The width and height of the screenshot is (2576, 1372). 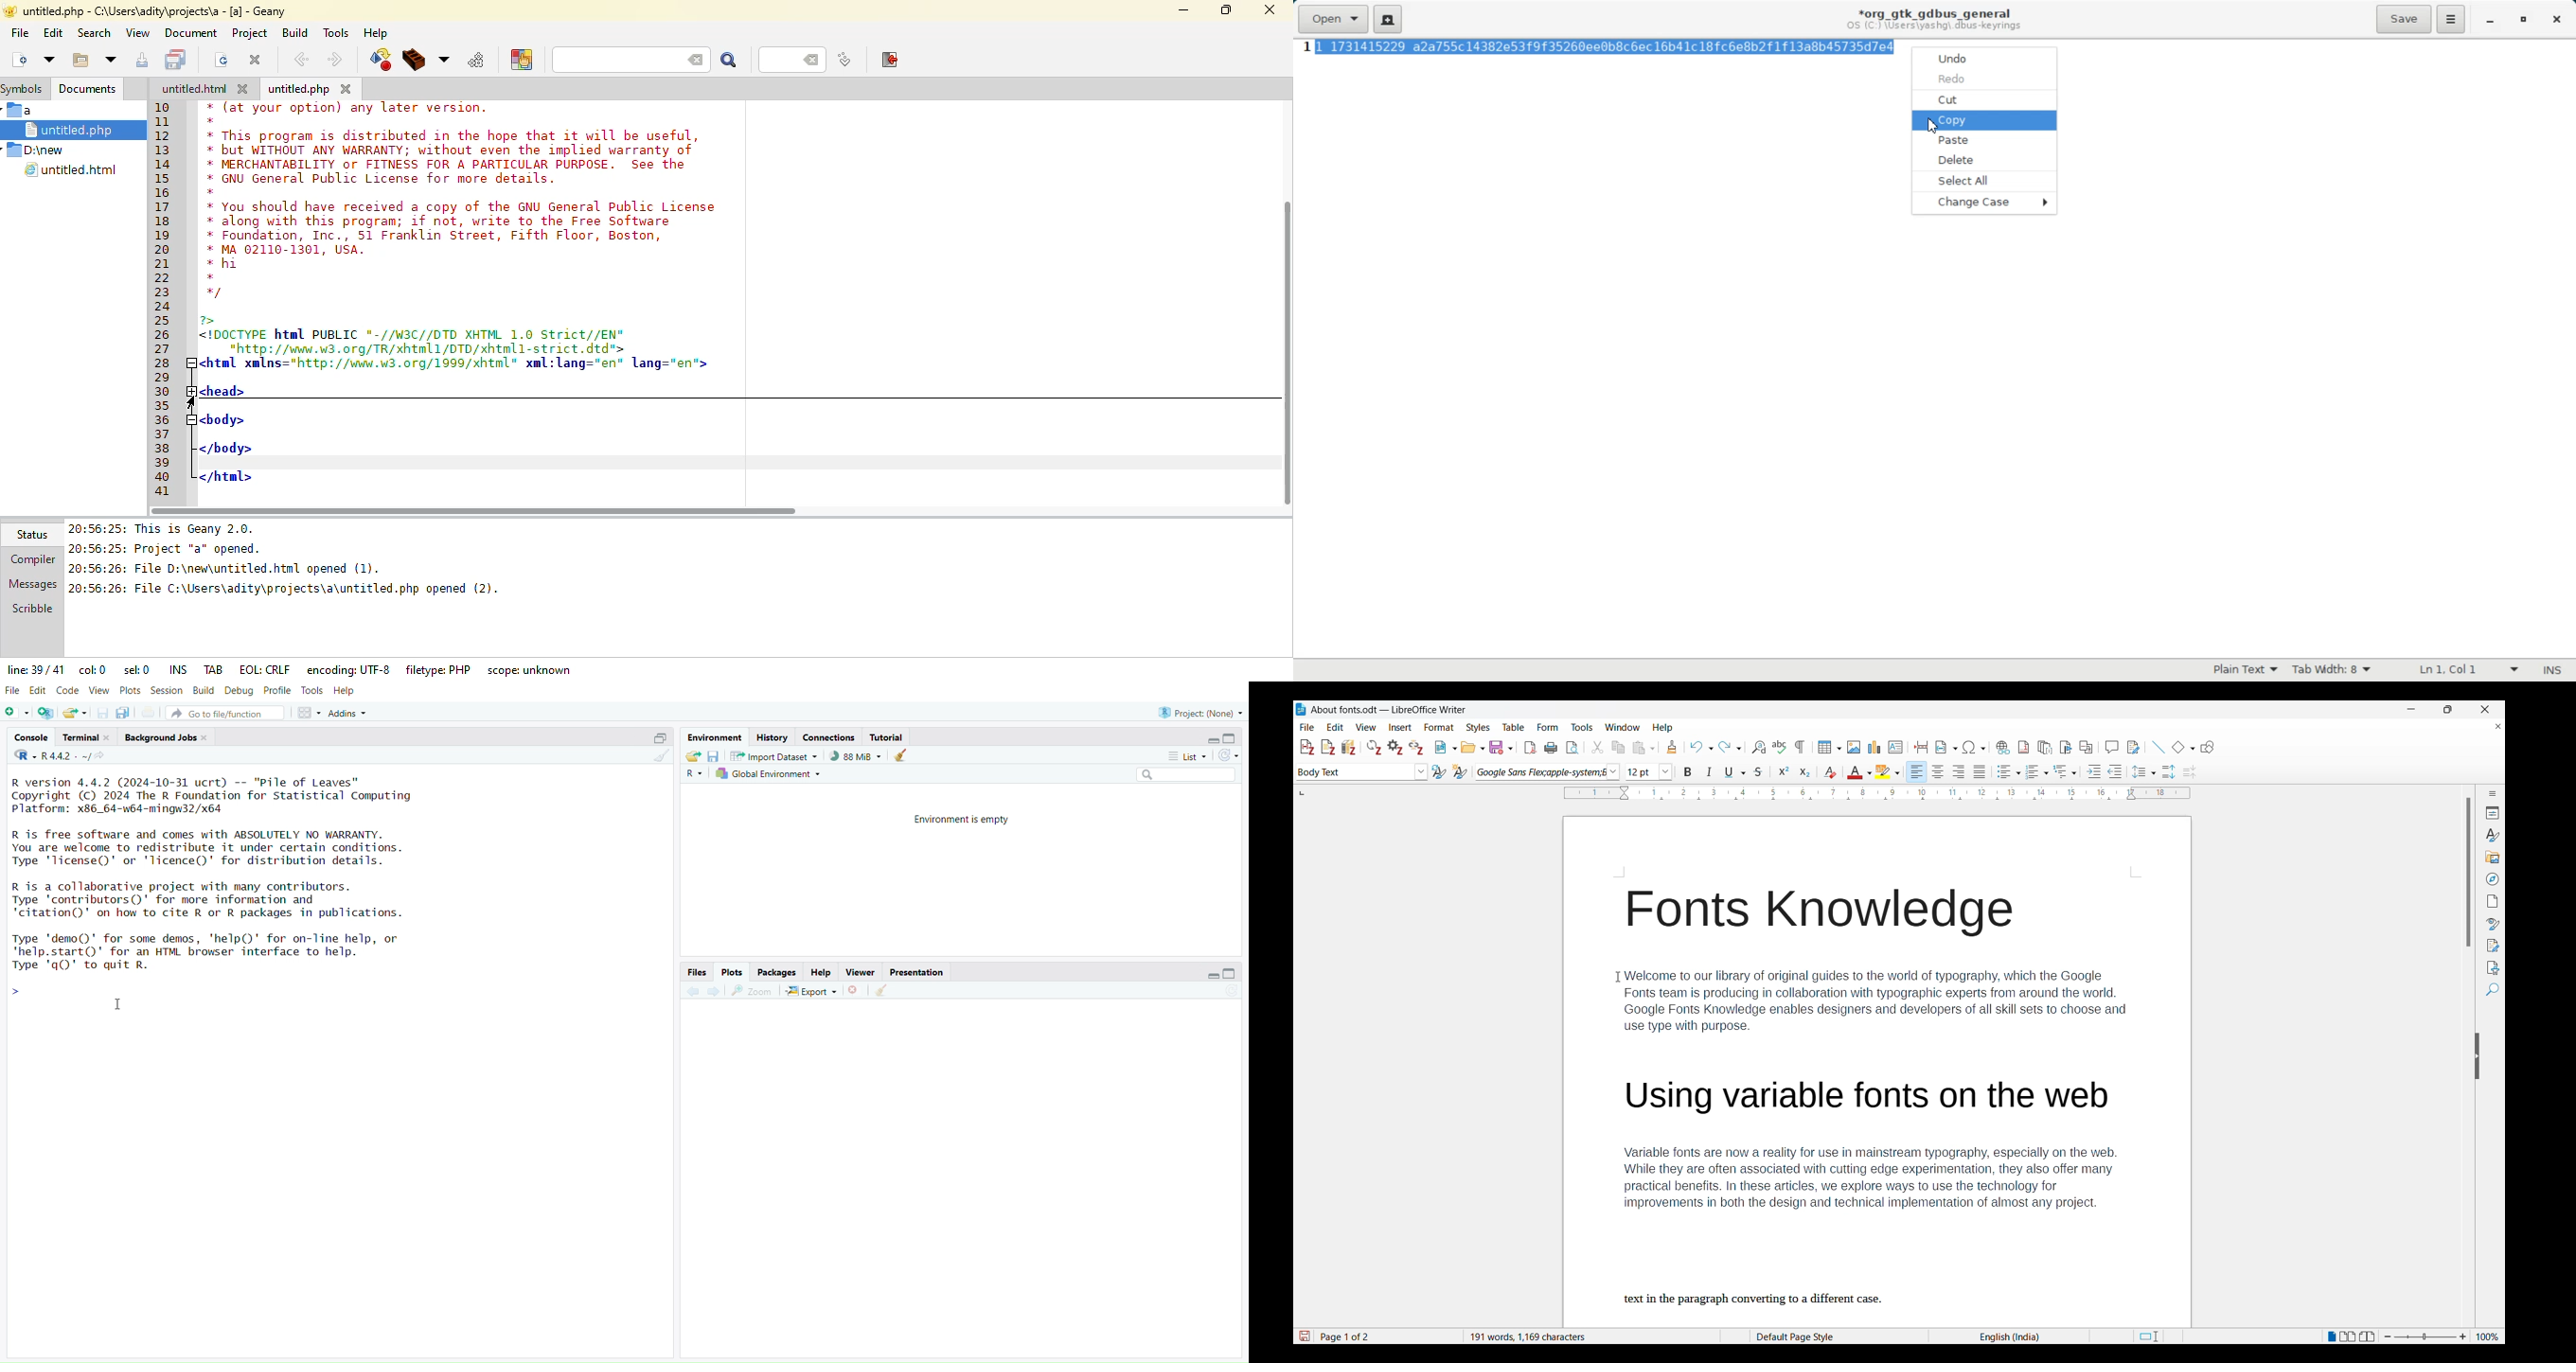 I want to click on new script, so click(x=18, y=713).